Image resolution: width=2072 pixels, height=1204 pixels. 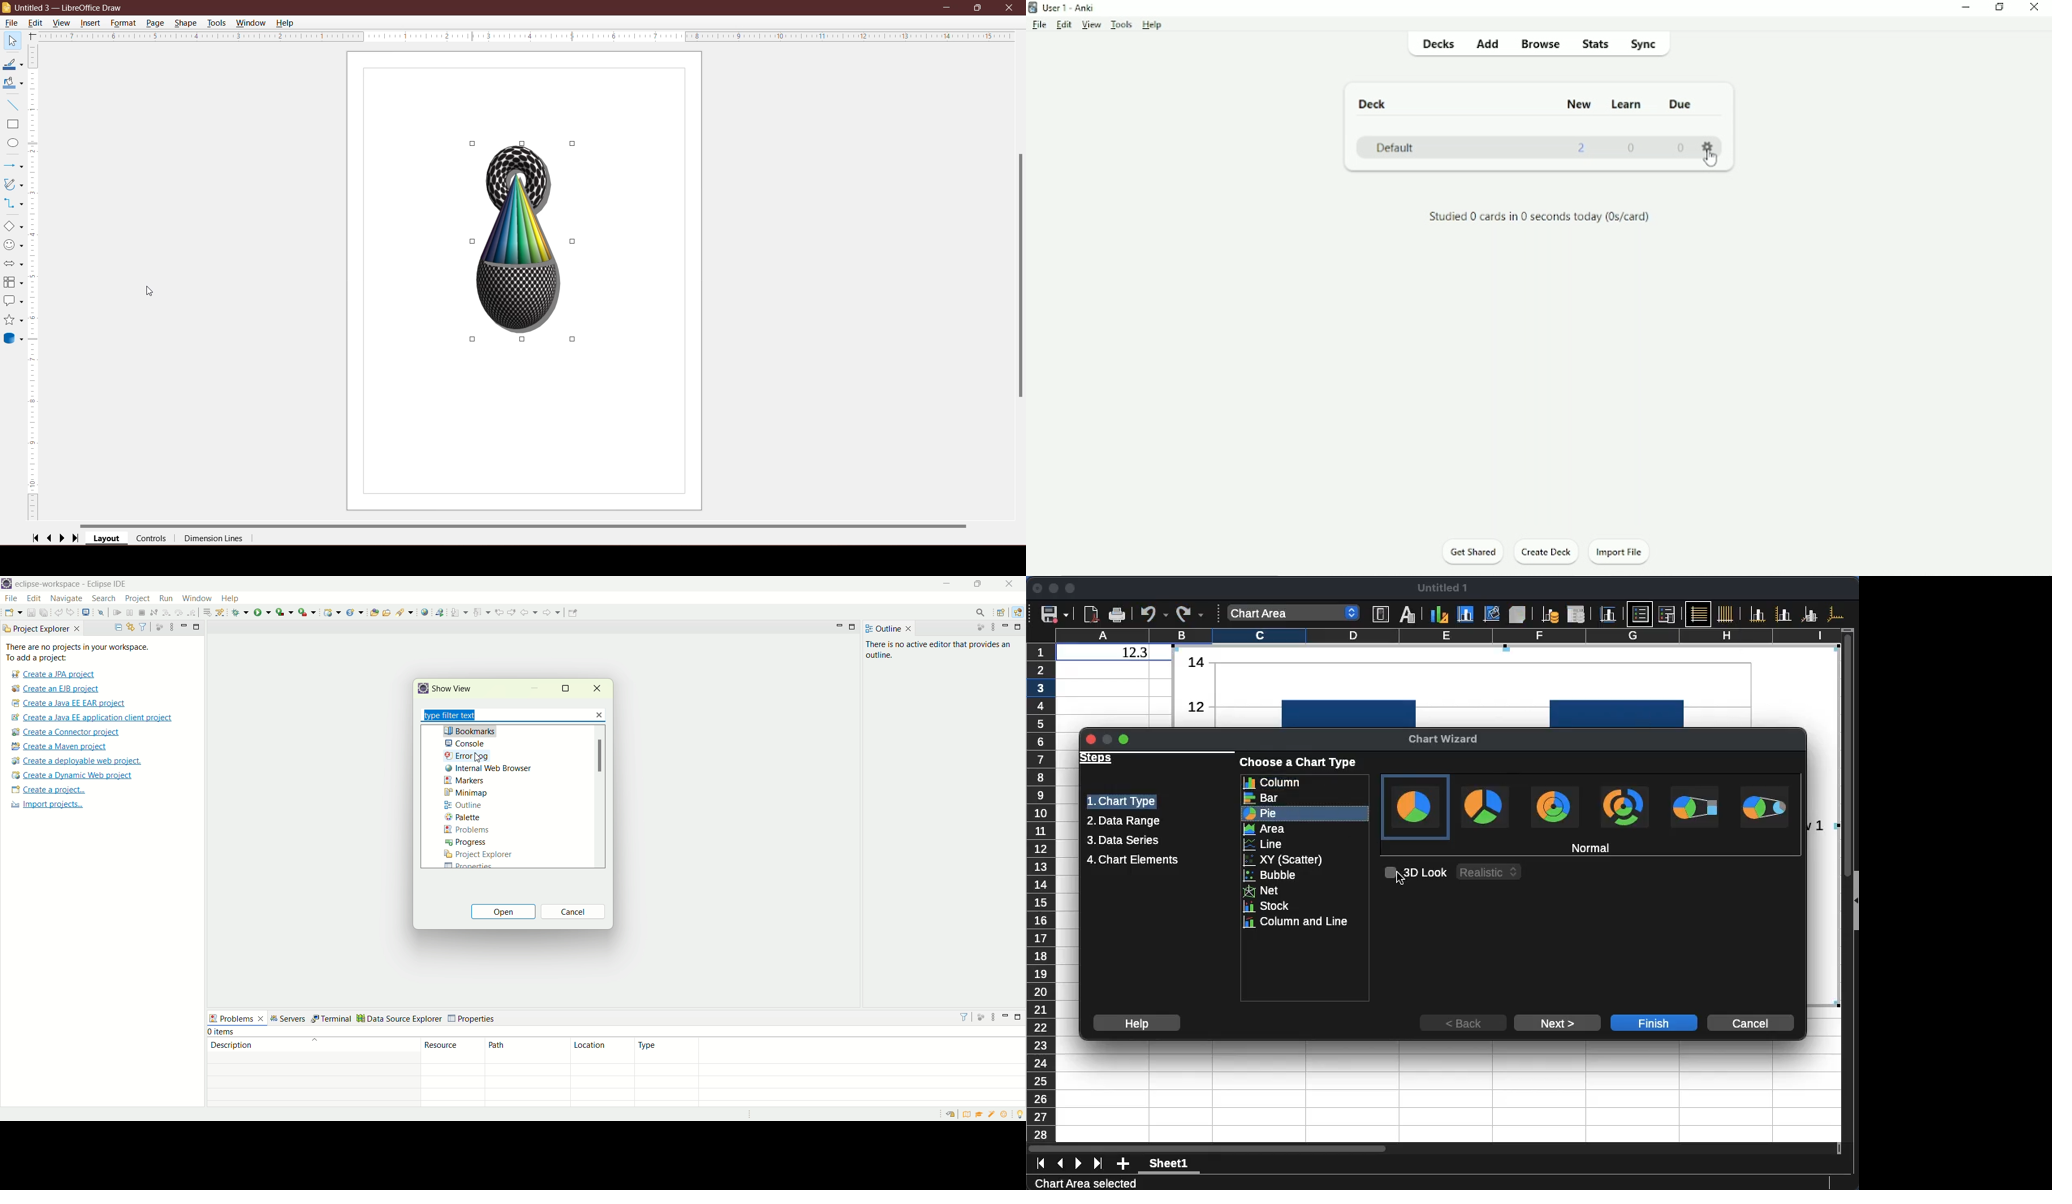 What do you see at coordinates (58, 611) in the screenshot?
I see `undo` at bounding box center [58, 611].